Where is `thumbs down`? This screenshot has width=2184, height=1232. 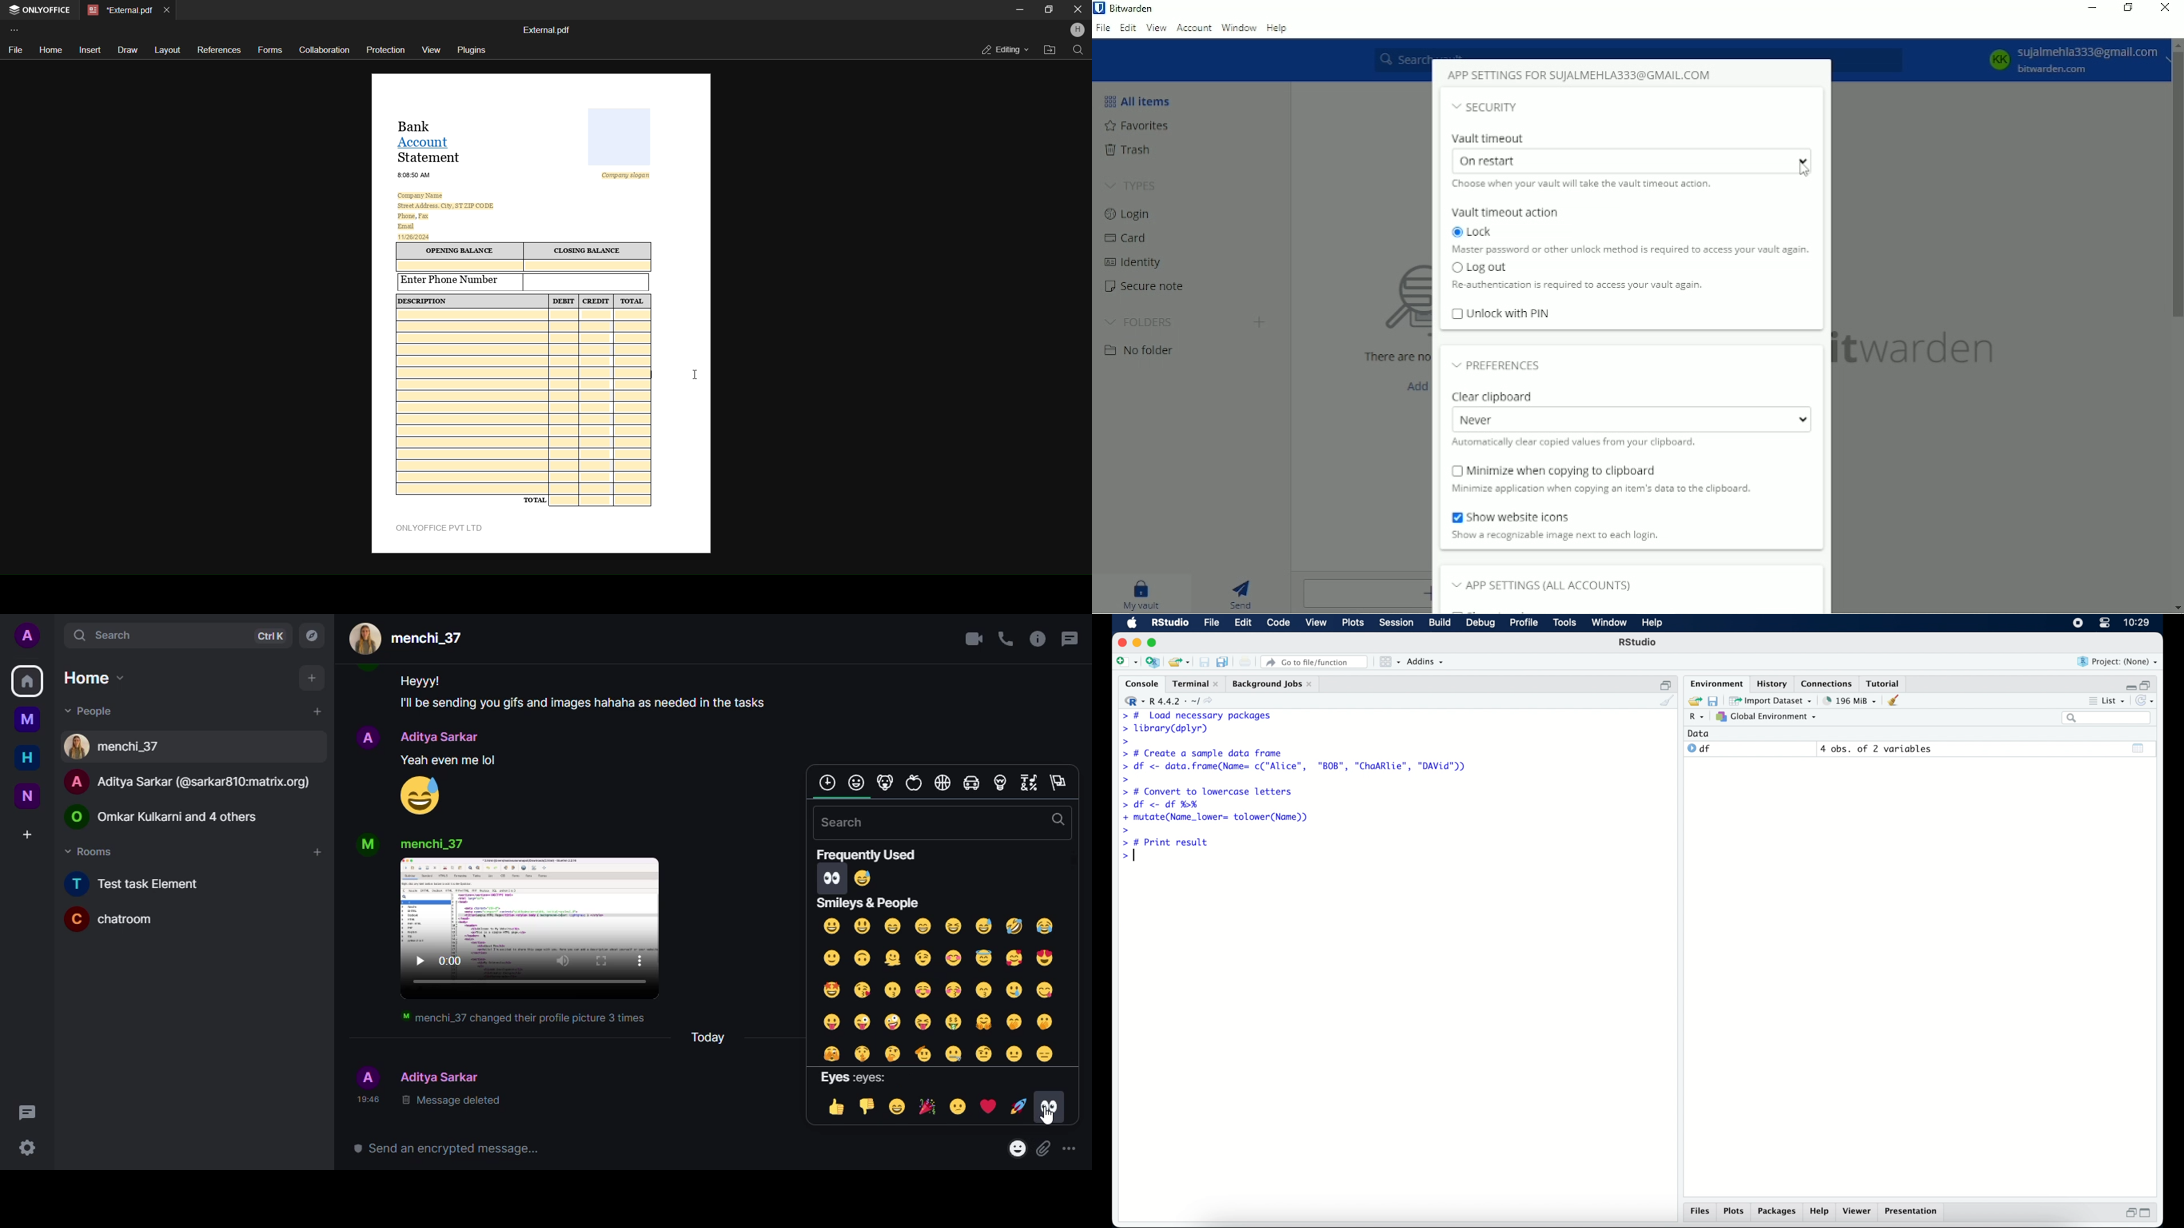 thumbs down is located at coordinates (863, 1107).